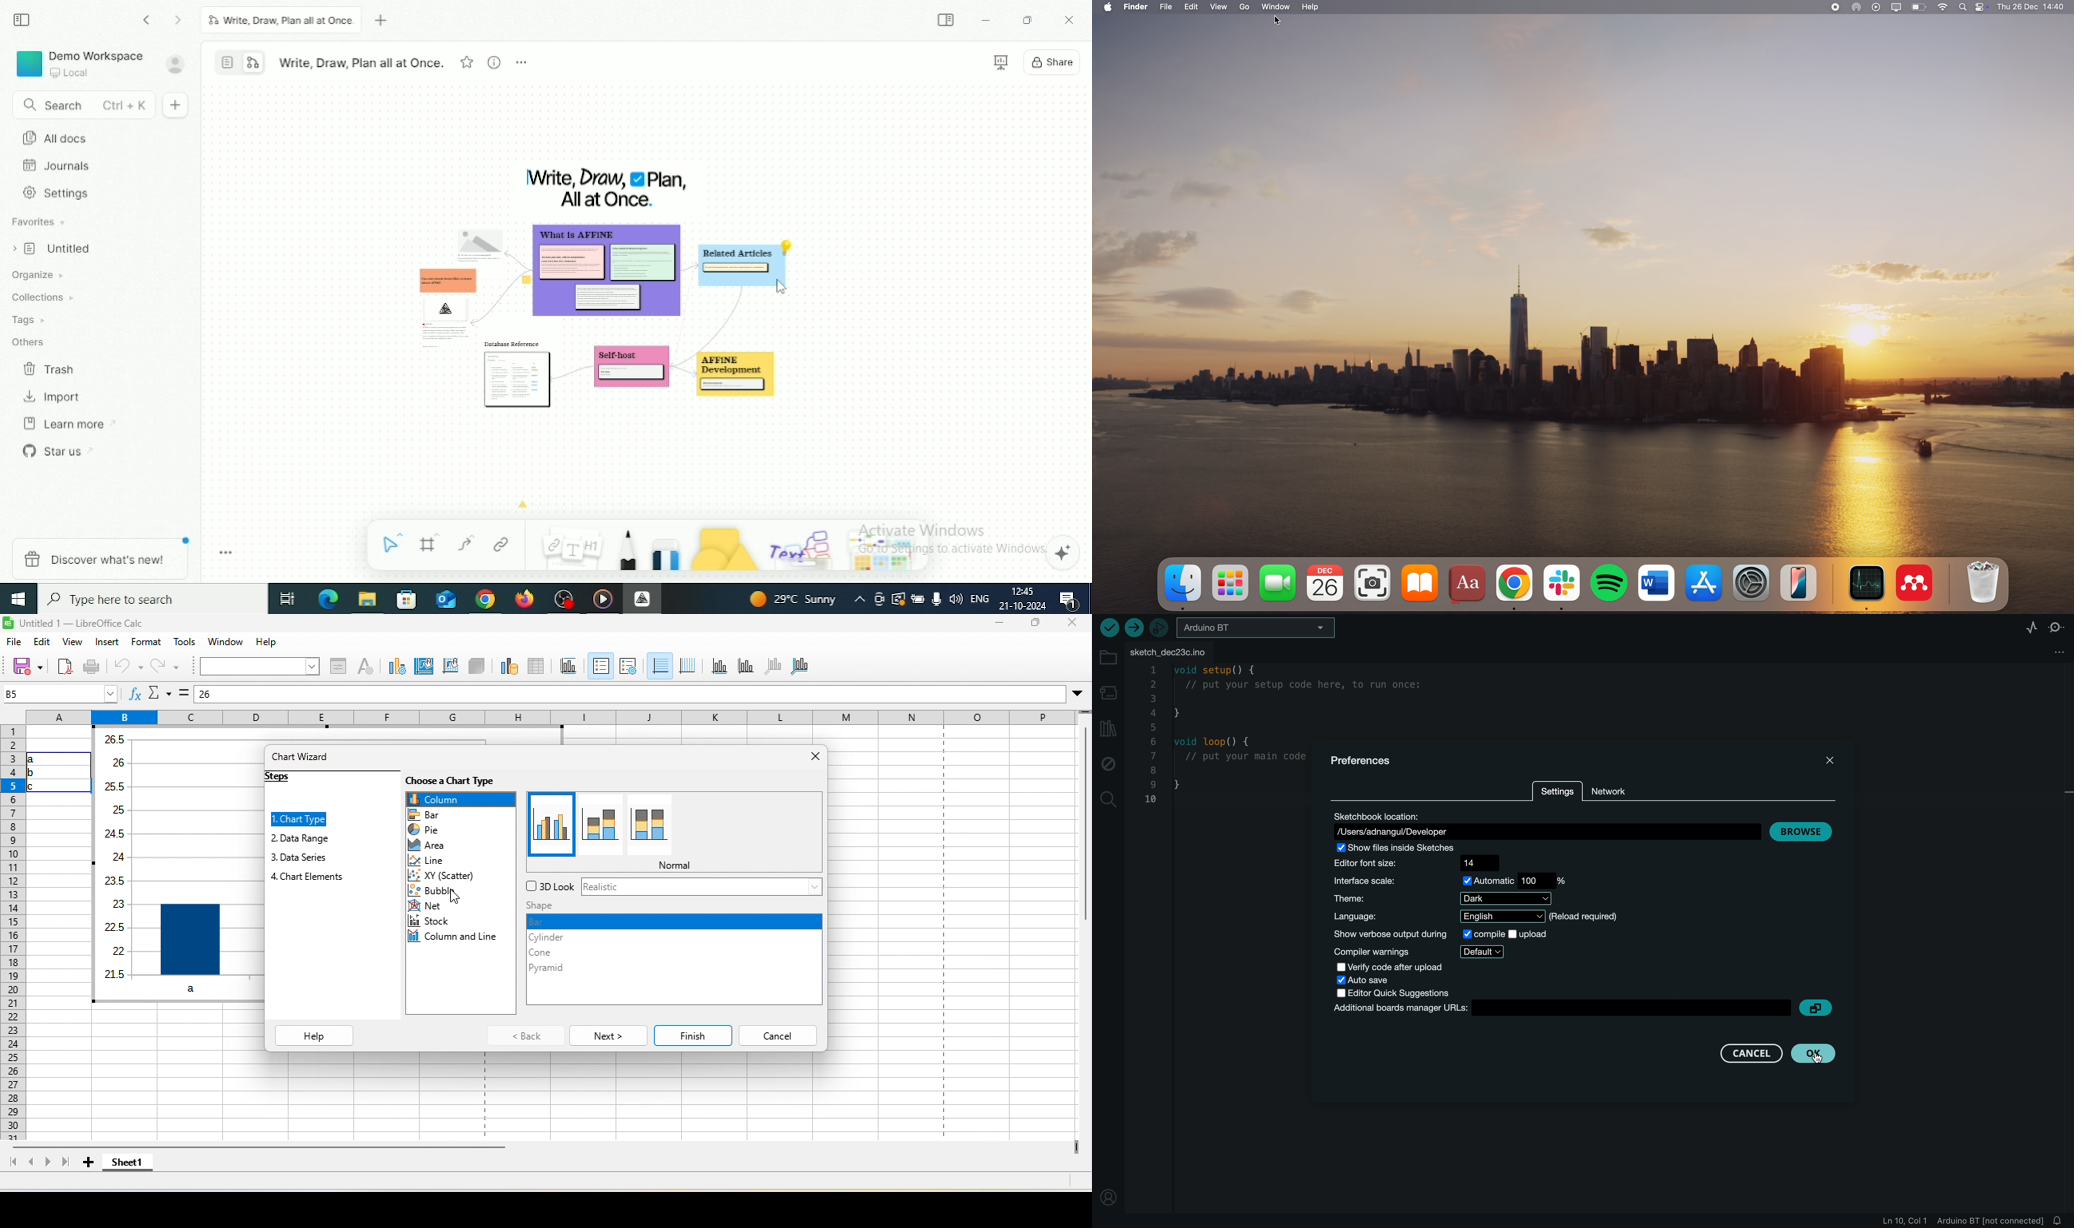 The height and width of the screenshot is (1232, 2100). What do you see at coordinates (813, 763) in the screenshot?
I see `close` at bounding box center [813, 763].